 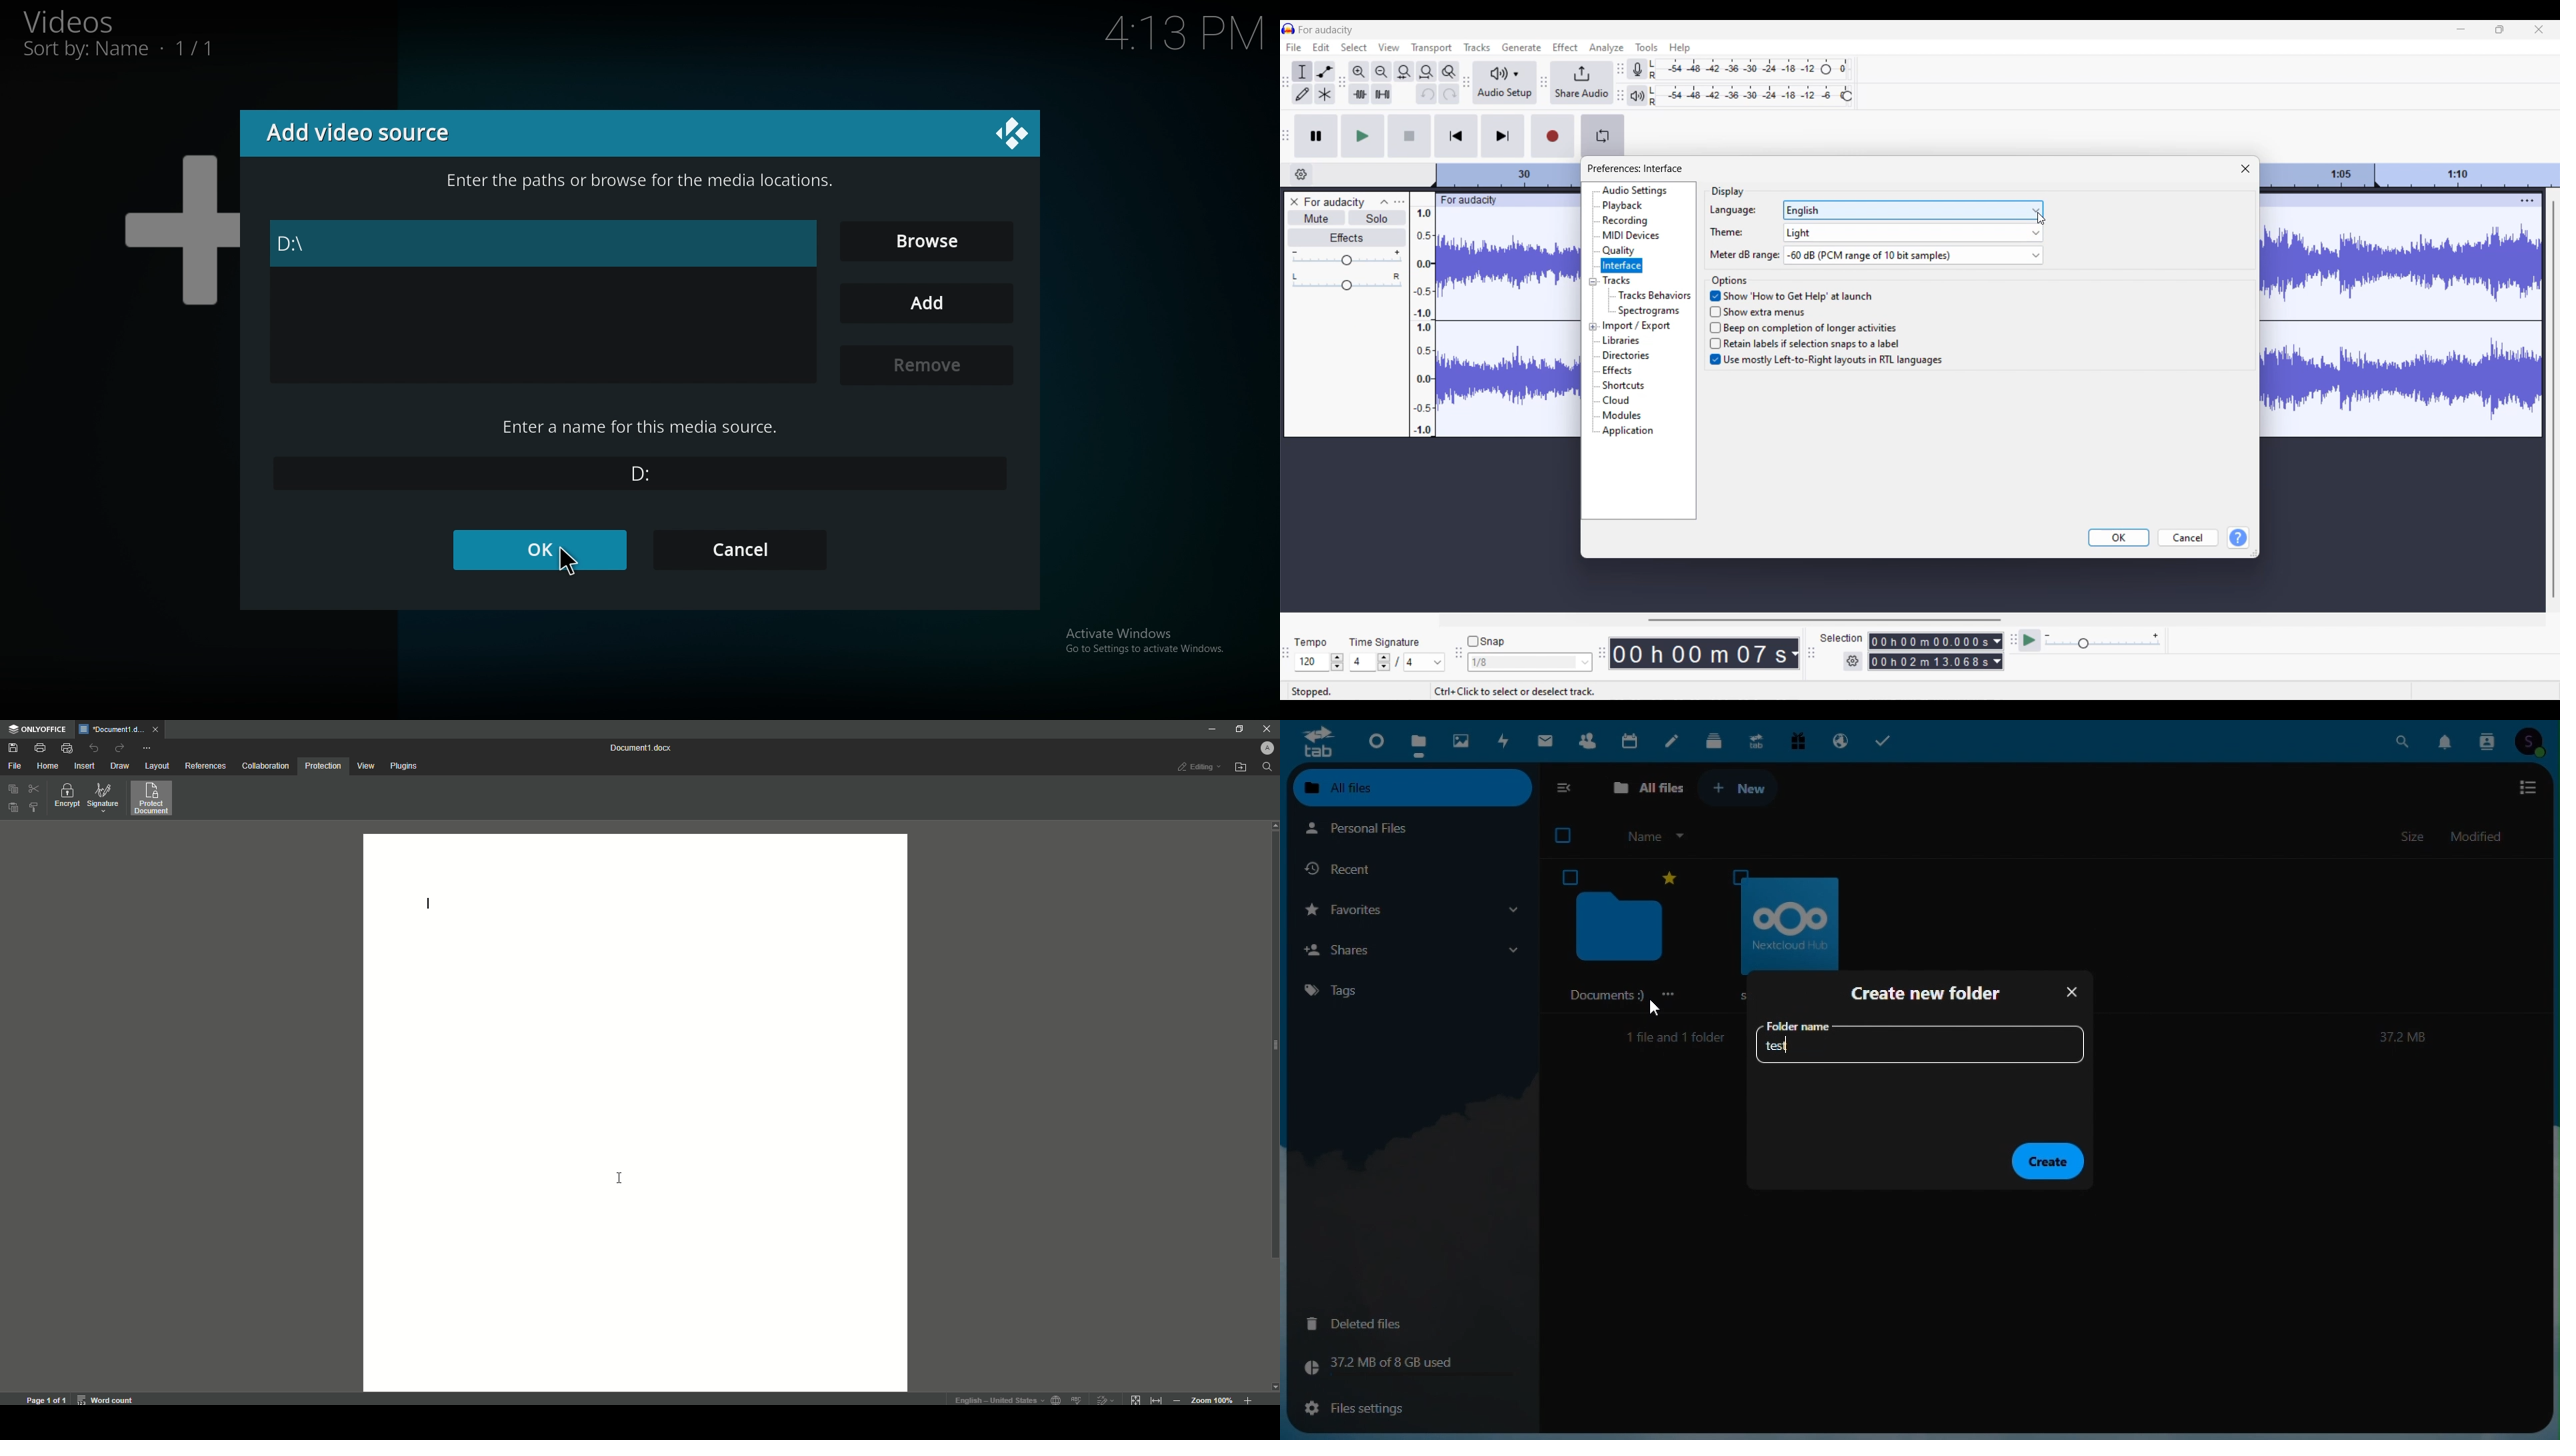 What do you see at coordinates (1316, 136) in the screenshot?
I see `Pause` at bounding box center [1316, 136].